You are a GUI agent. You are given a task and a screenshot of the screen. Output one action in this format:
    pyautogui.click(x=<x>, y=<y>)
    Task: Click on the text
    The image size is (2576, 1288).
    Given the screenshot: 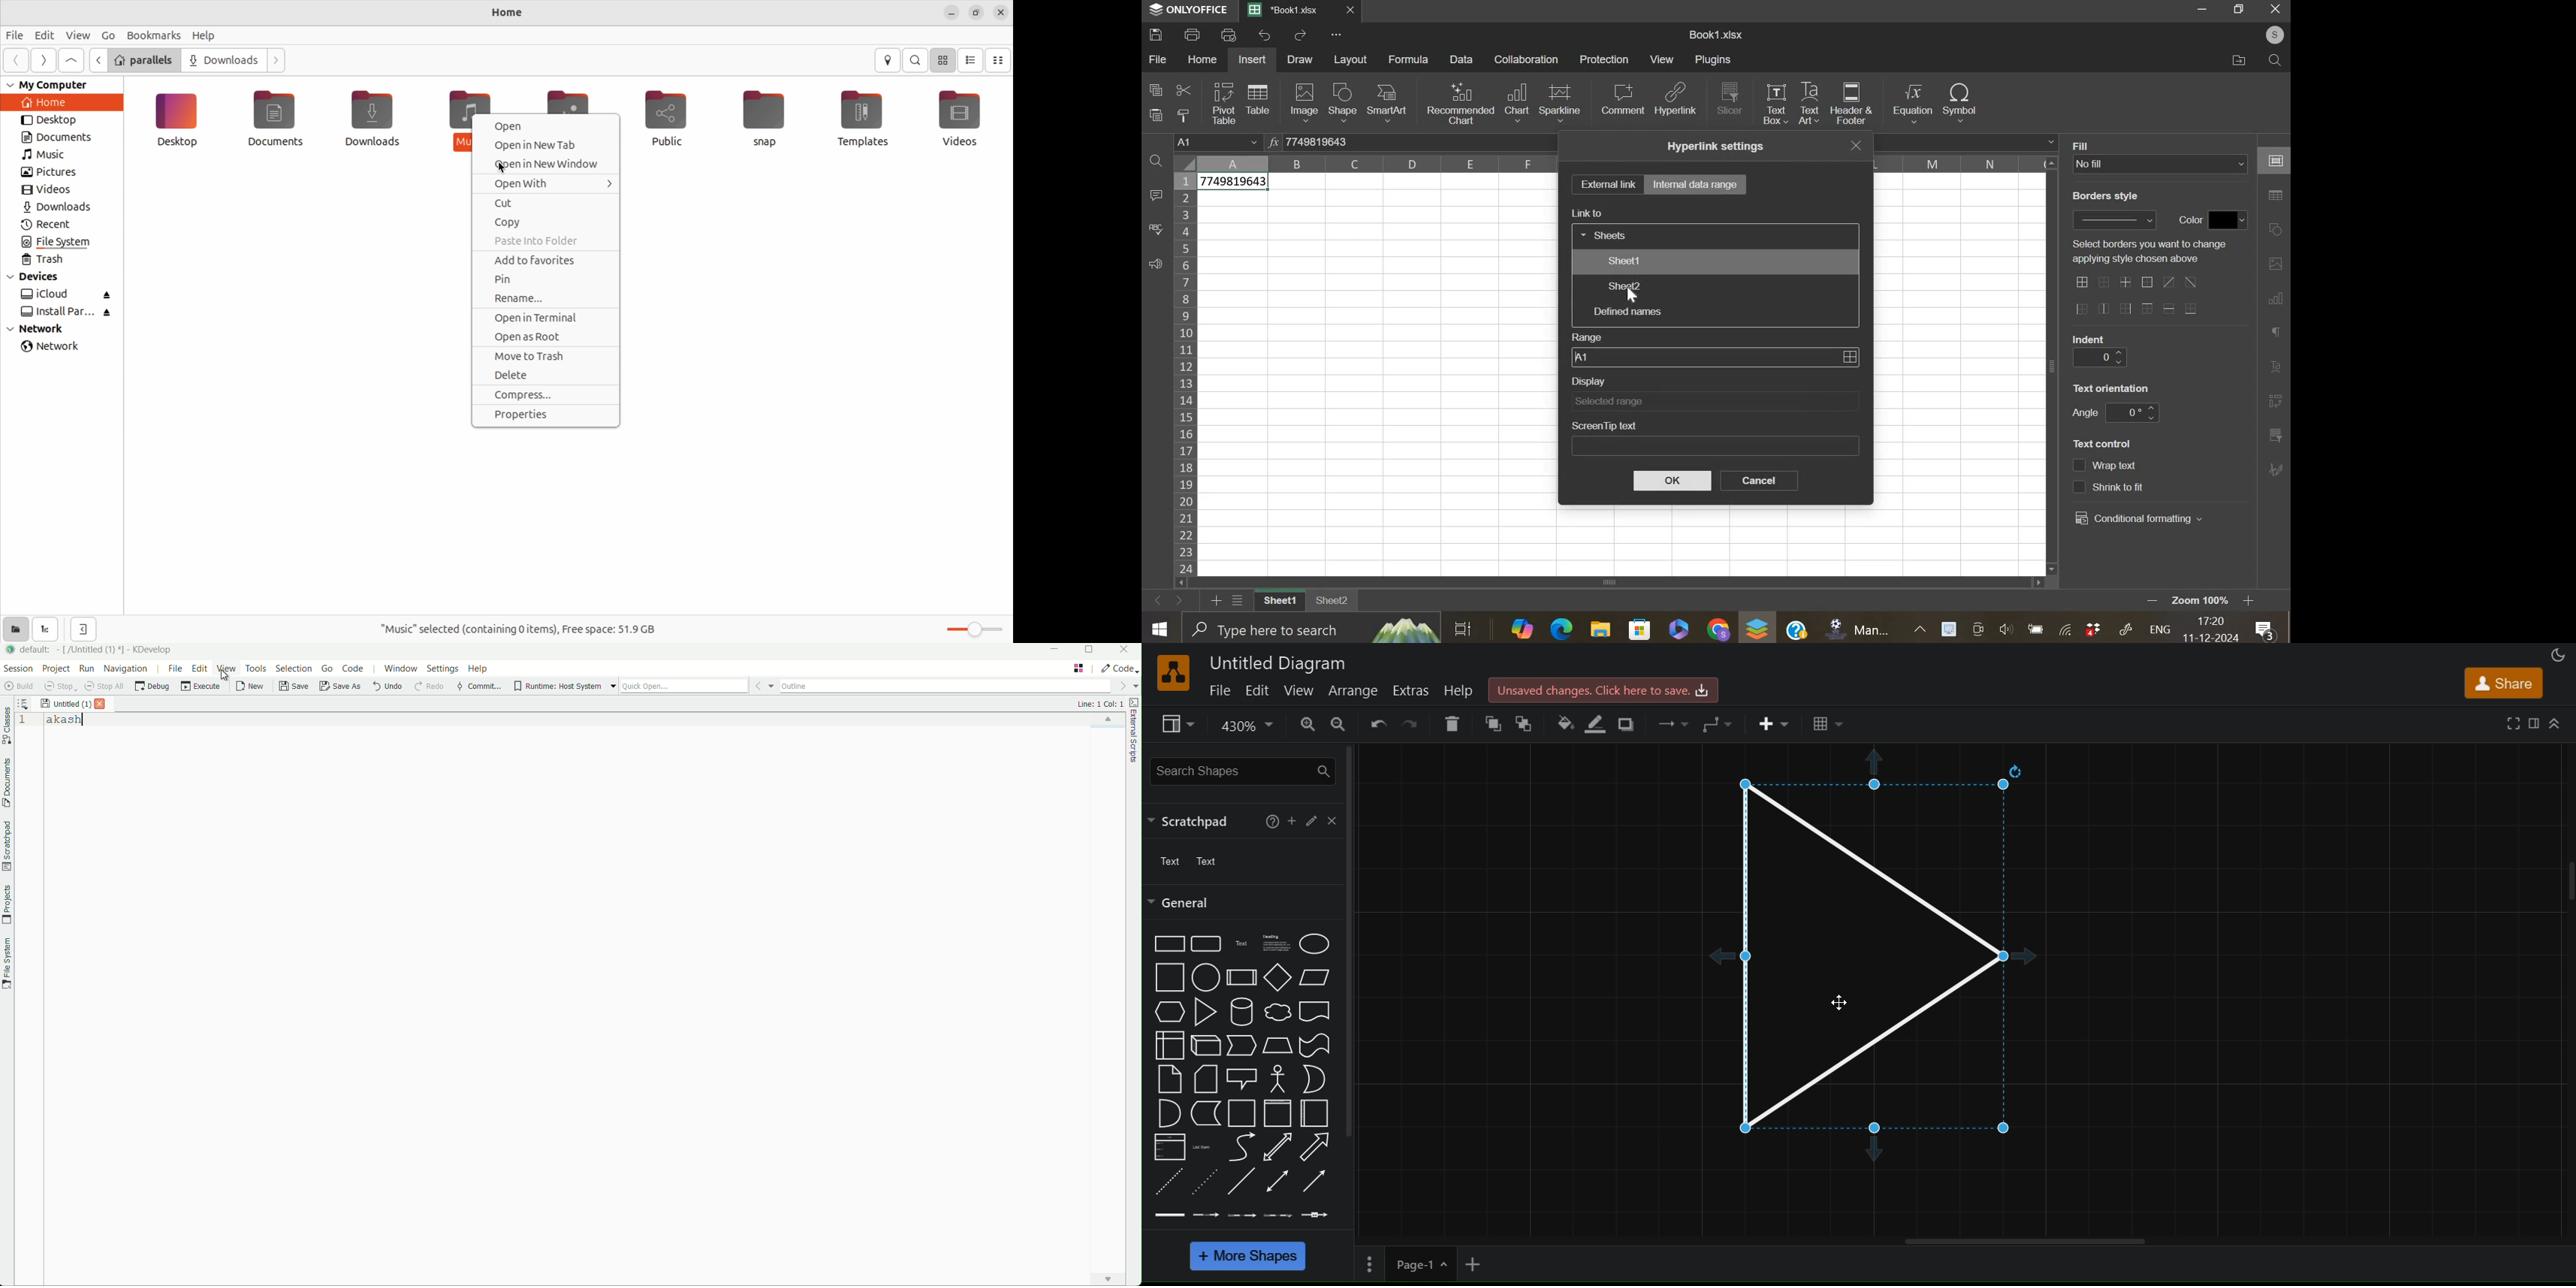 What is the action you would take?
    pyautogui.click(x=2149, y=251)
    